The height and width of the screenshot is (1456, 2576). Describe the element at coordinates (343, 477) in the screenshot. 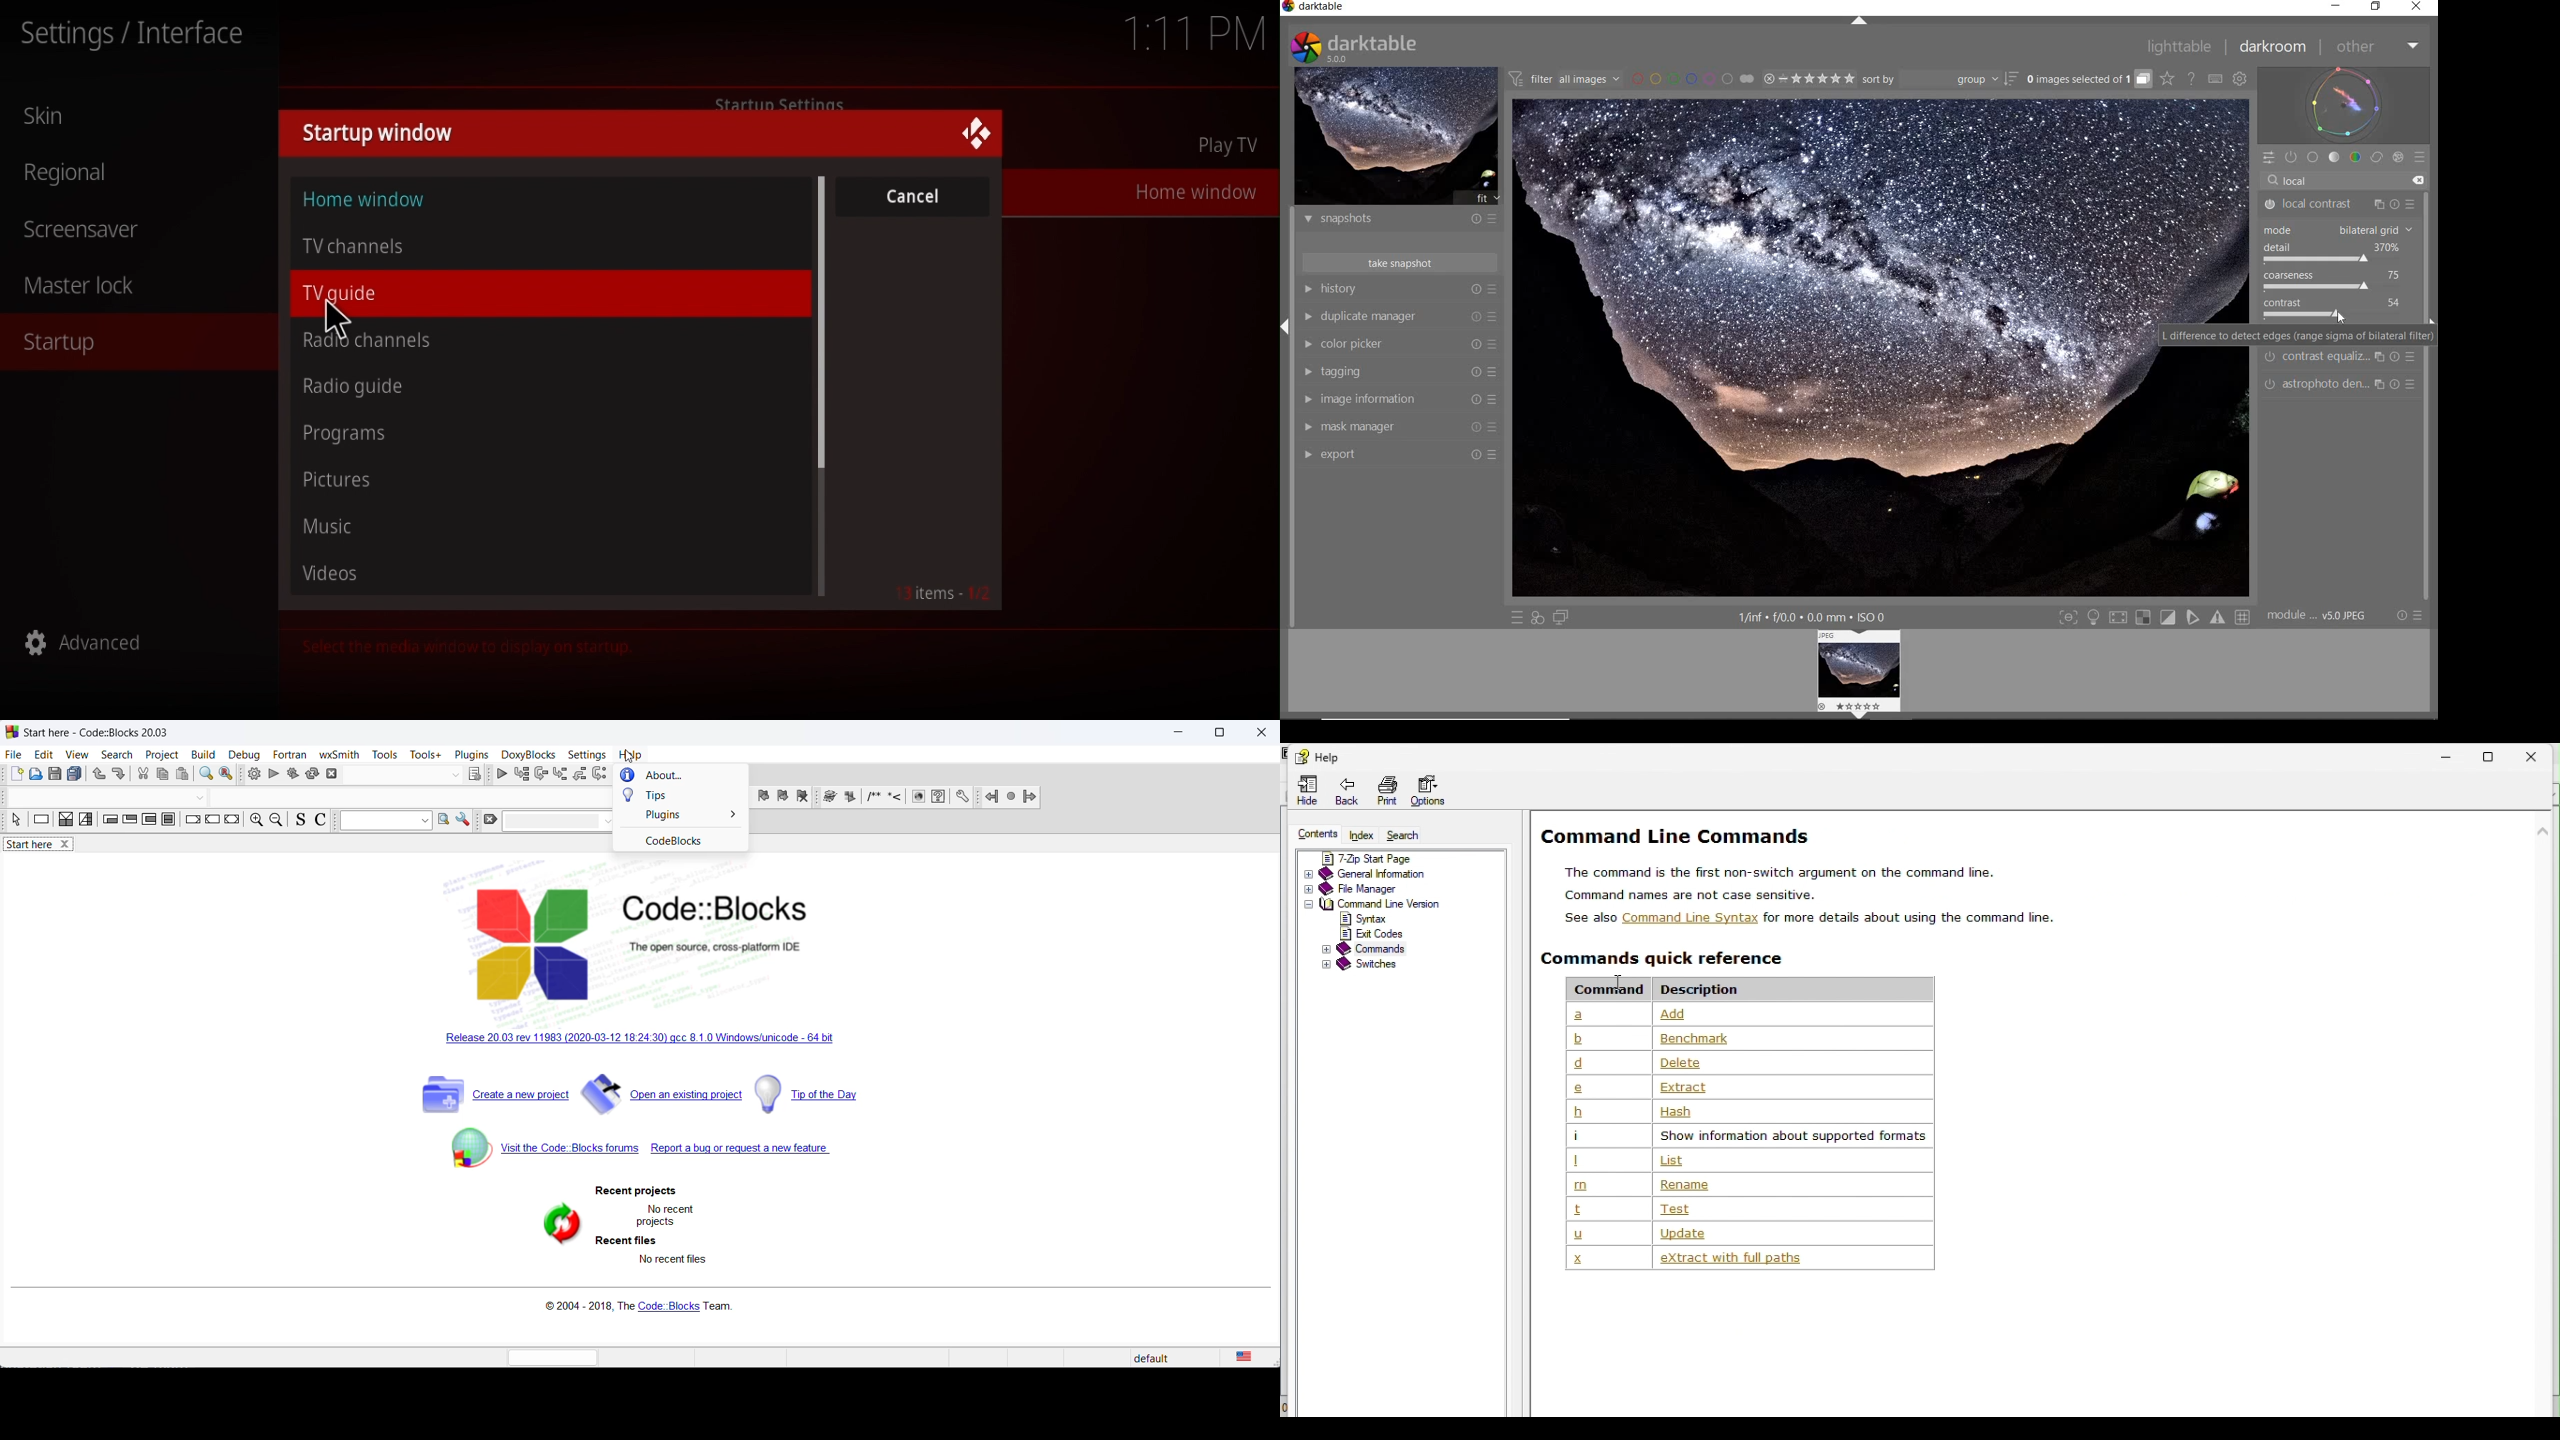

I see `pictures` at that location.